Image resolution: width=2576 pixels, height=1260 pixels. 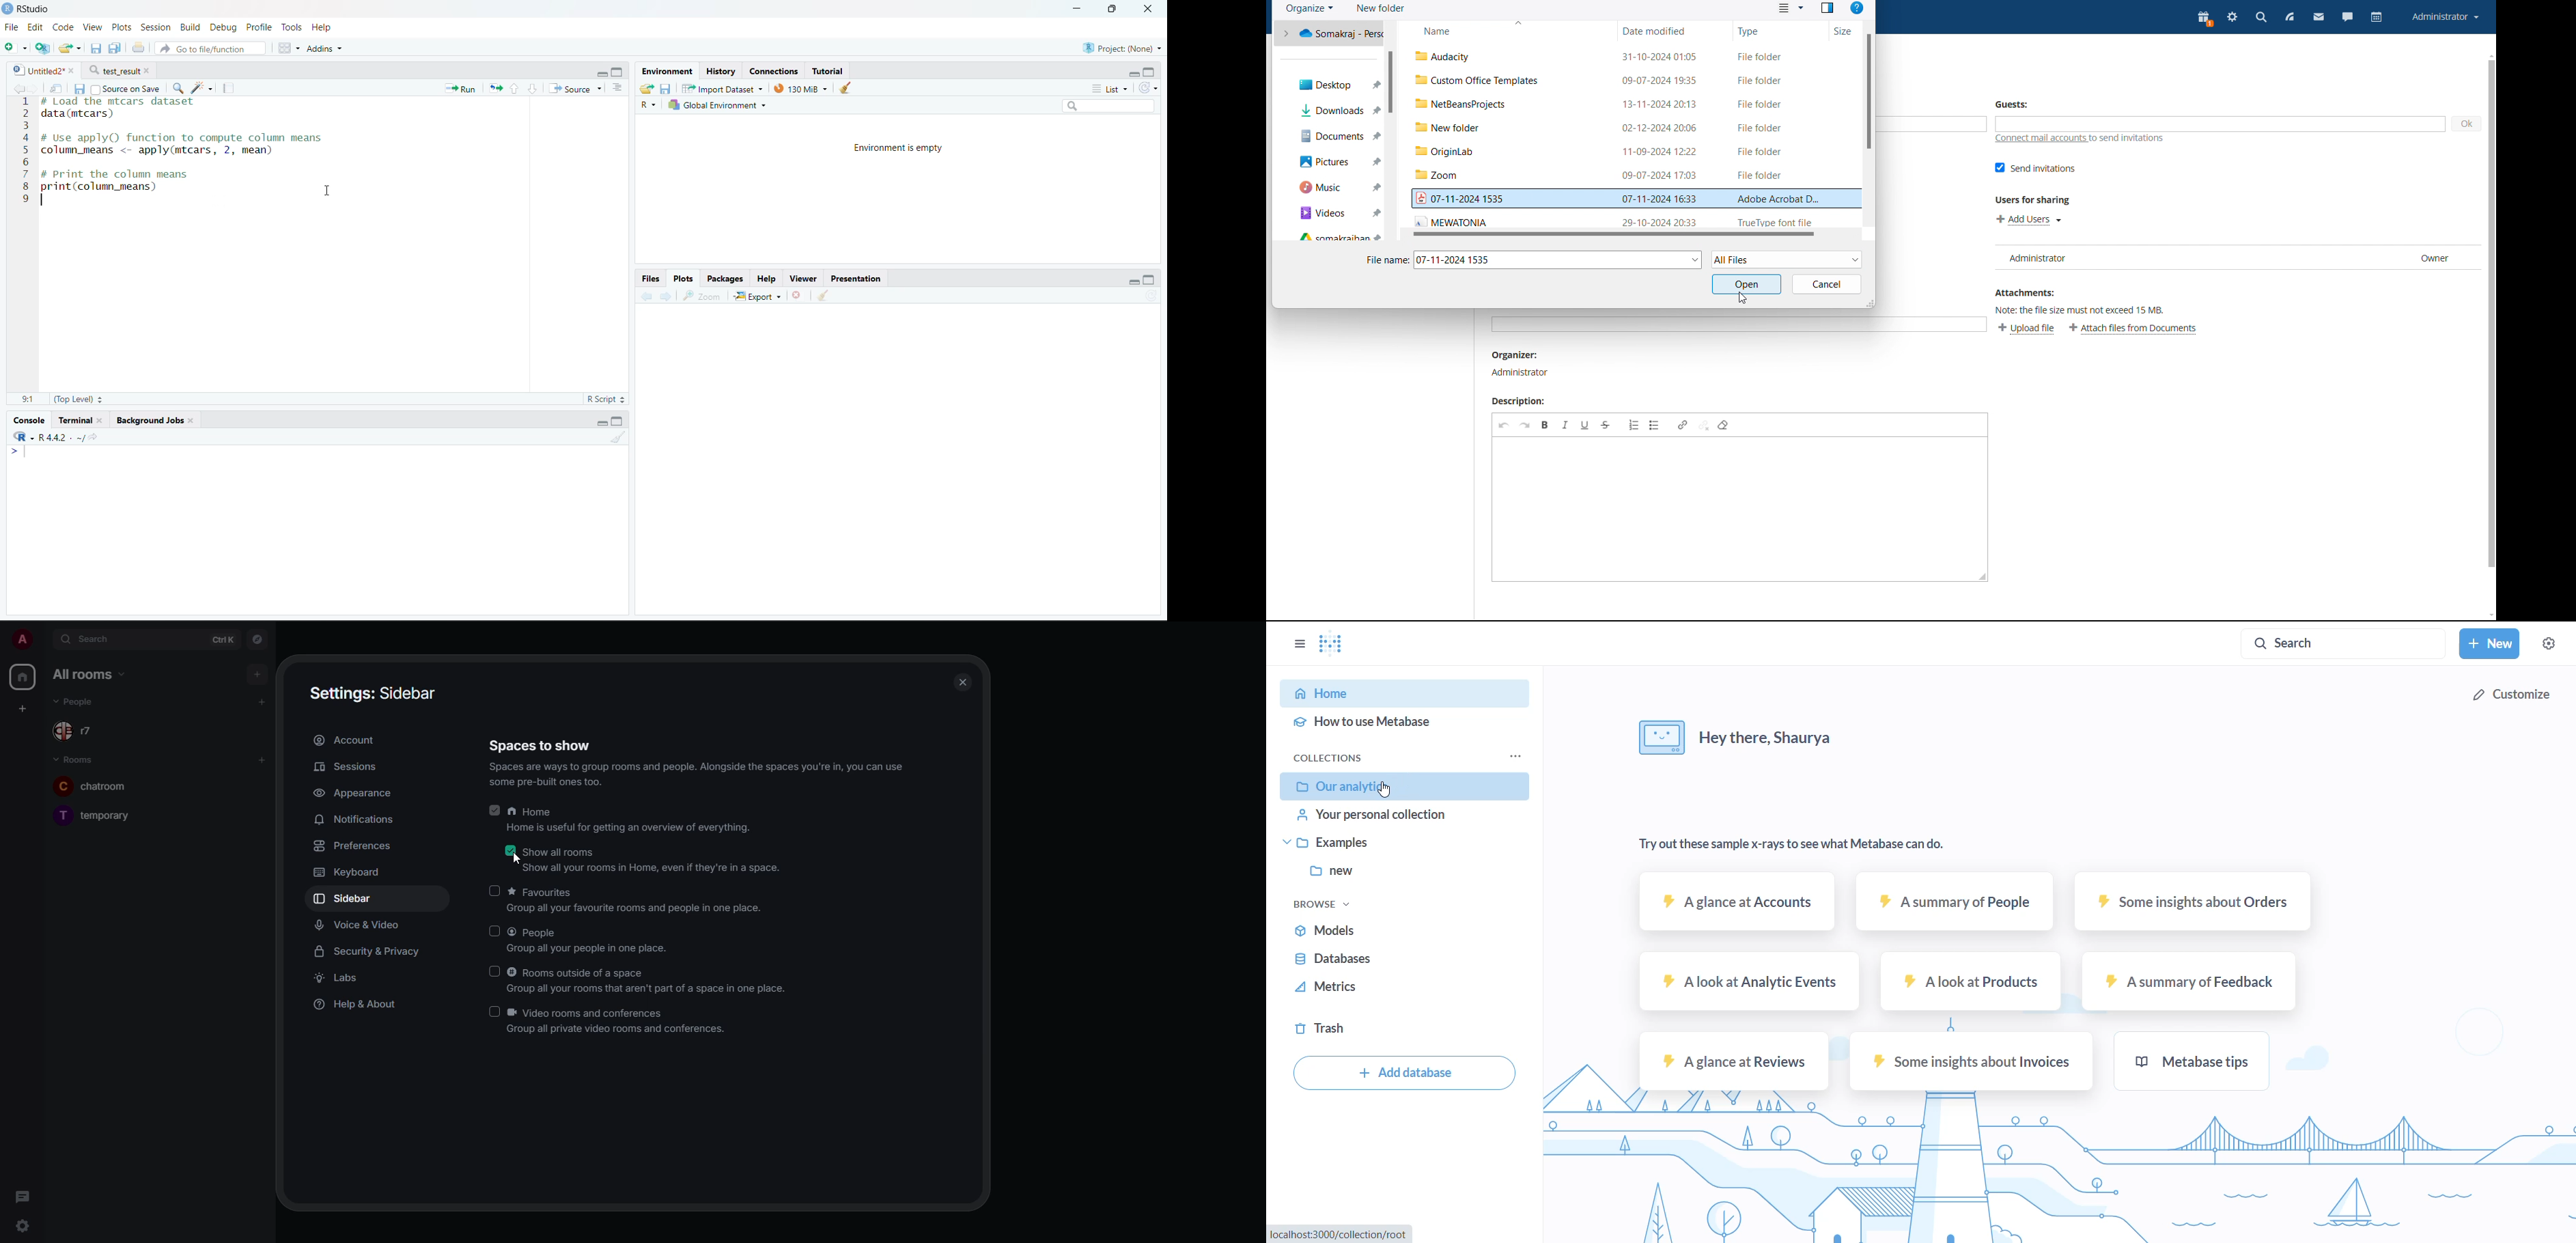 I want to click on Go back to the previous source location (Ctrl + F9), so click(x=15, y=88).